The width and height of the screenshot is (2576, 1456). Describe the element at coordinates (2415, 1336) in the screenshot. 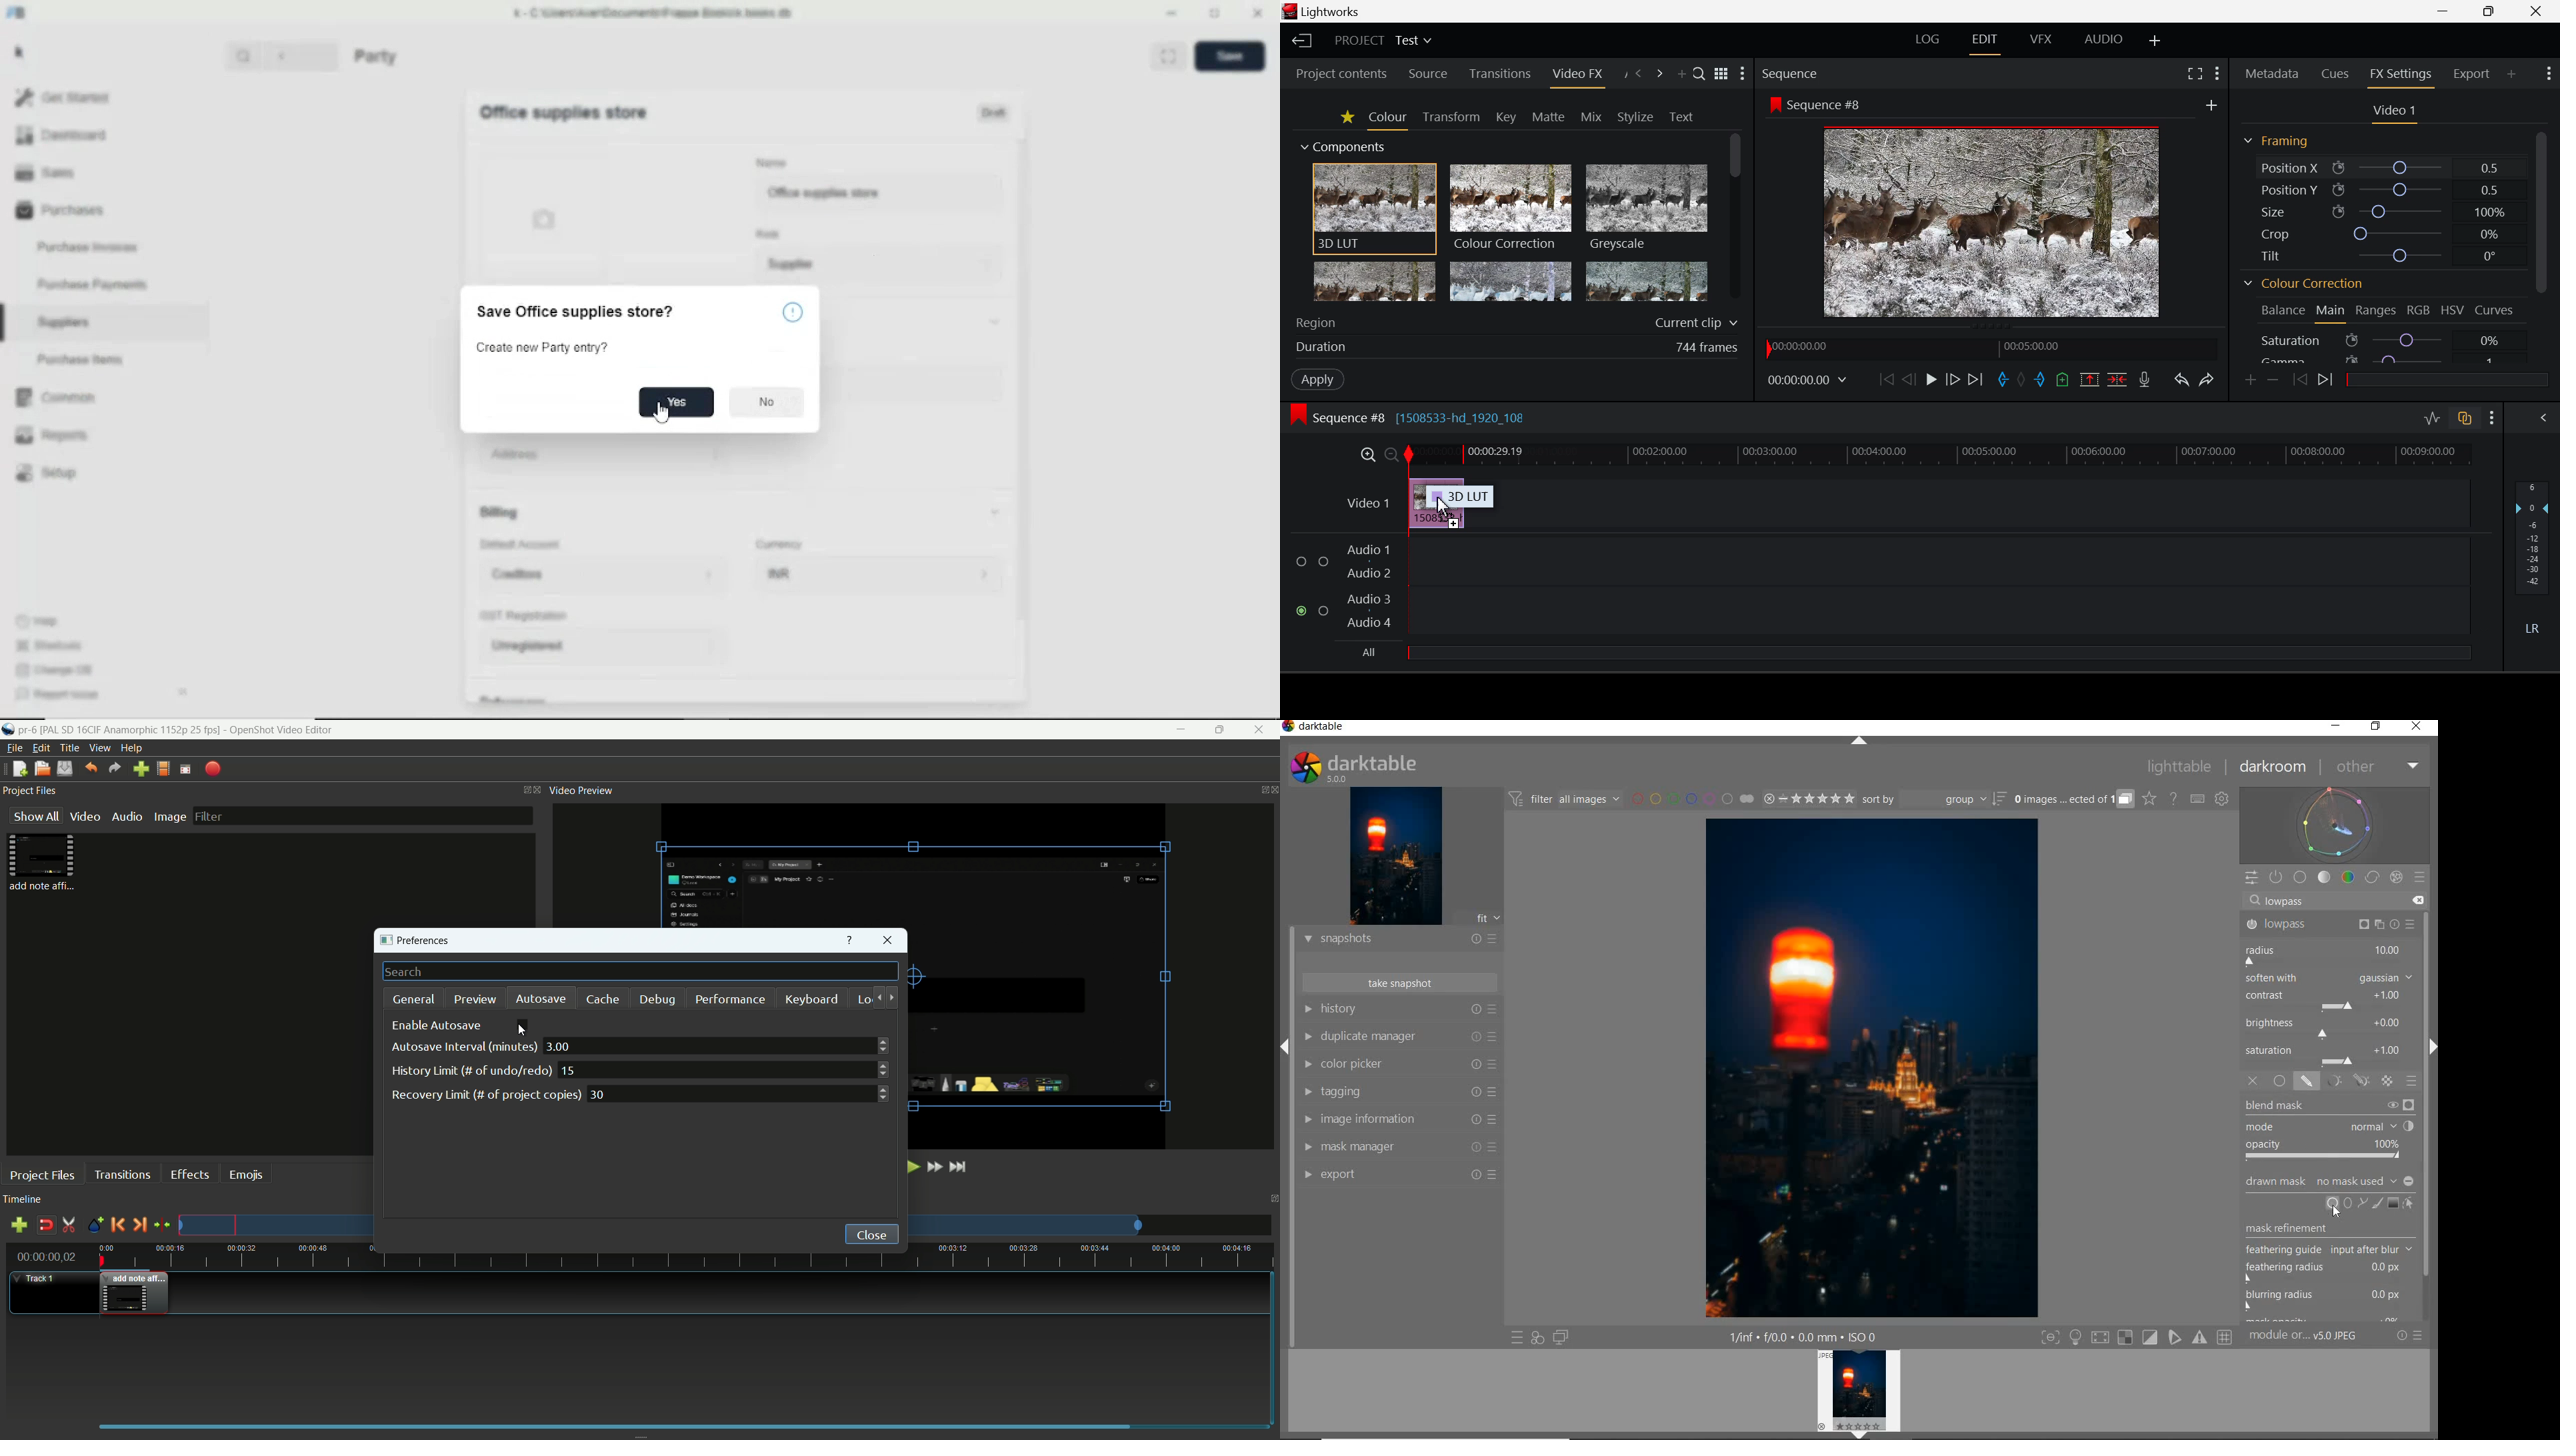

I see `RESET OR PRESETS & PREFERENCES` at that location.